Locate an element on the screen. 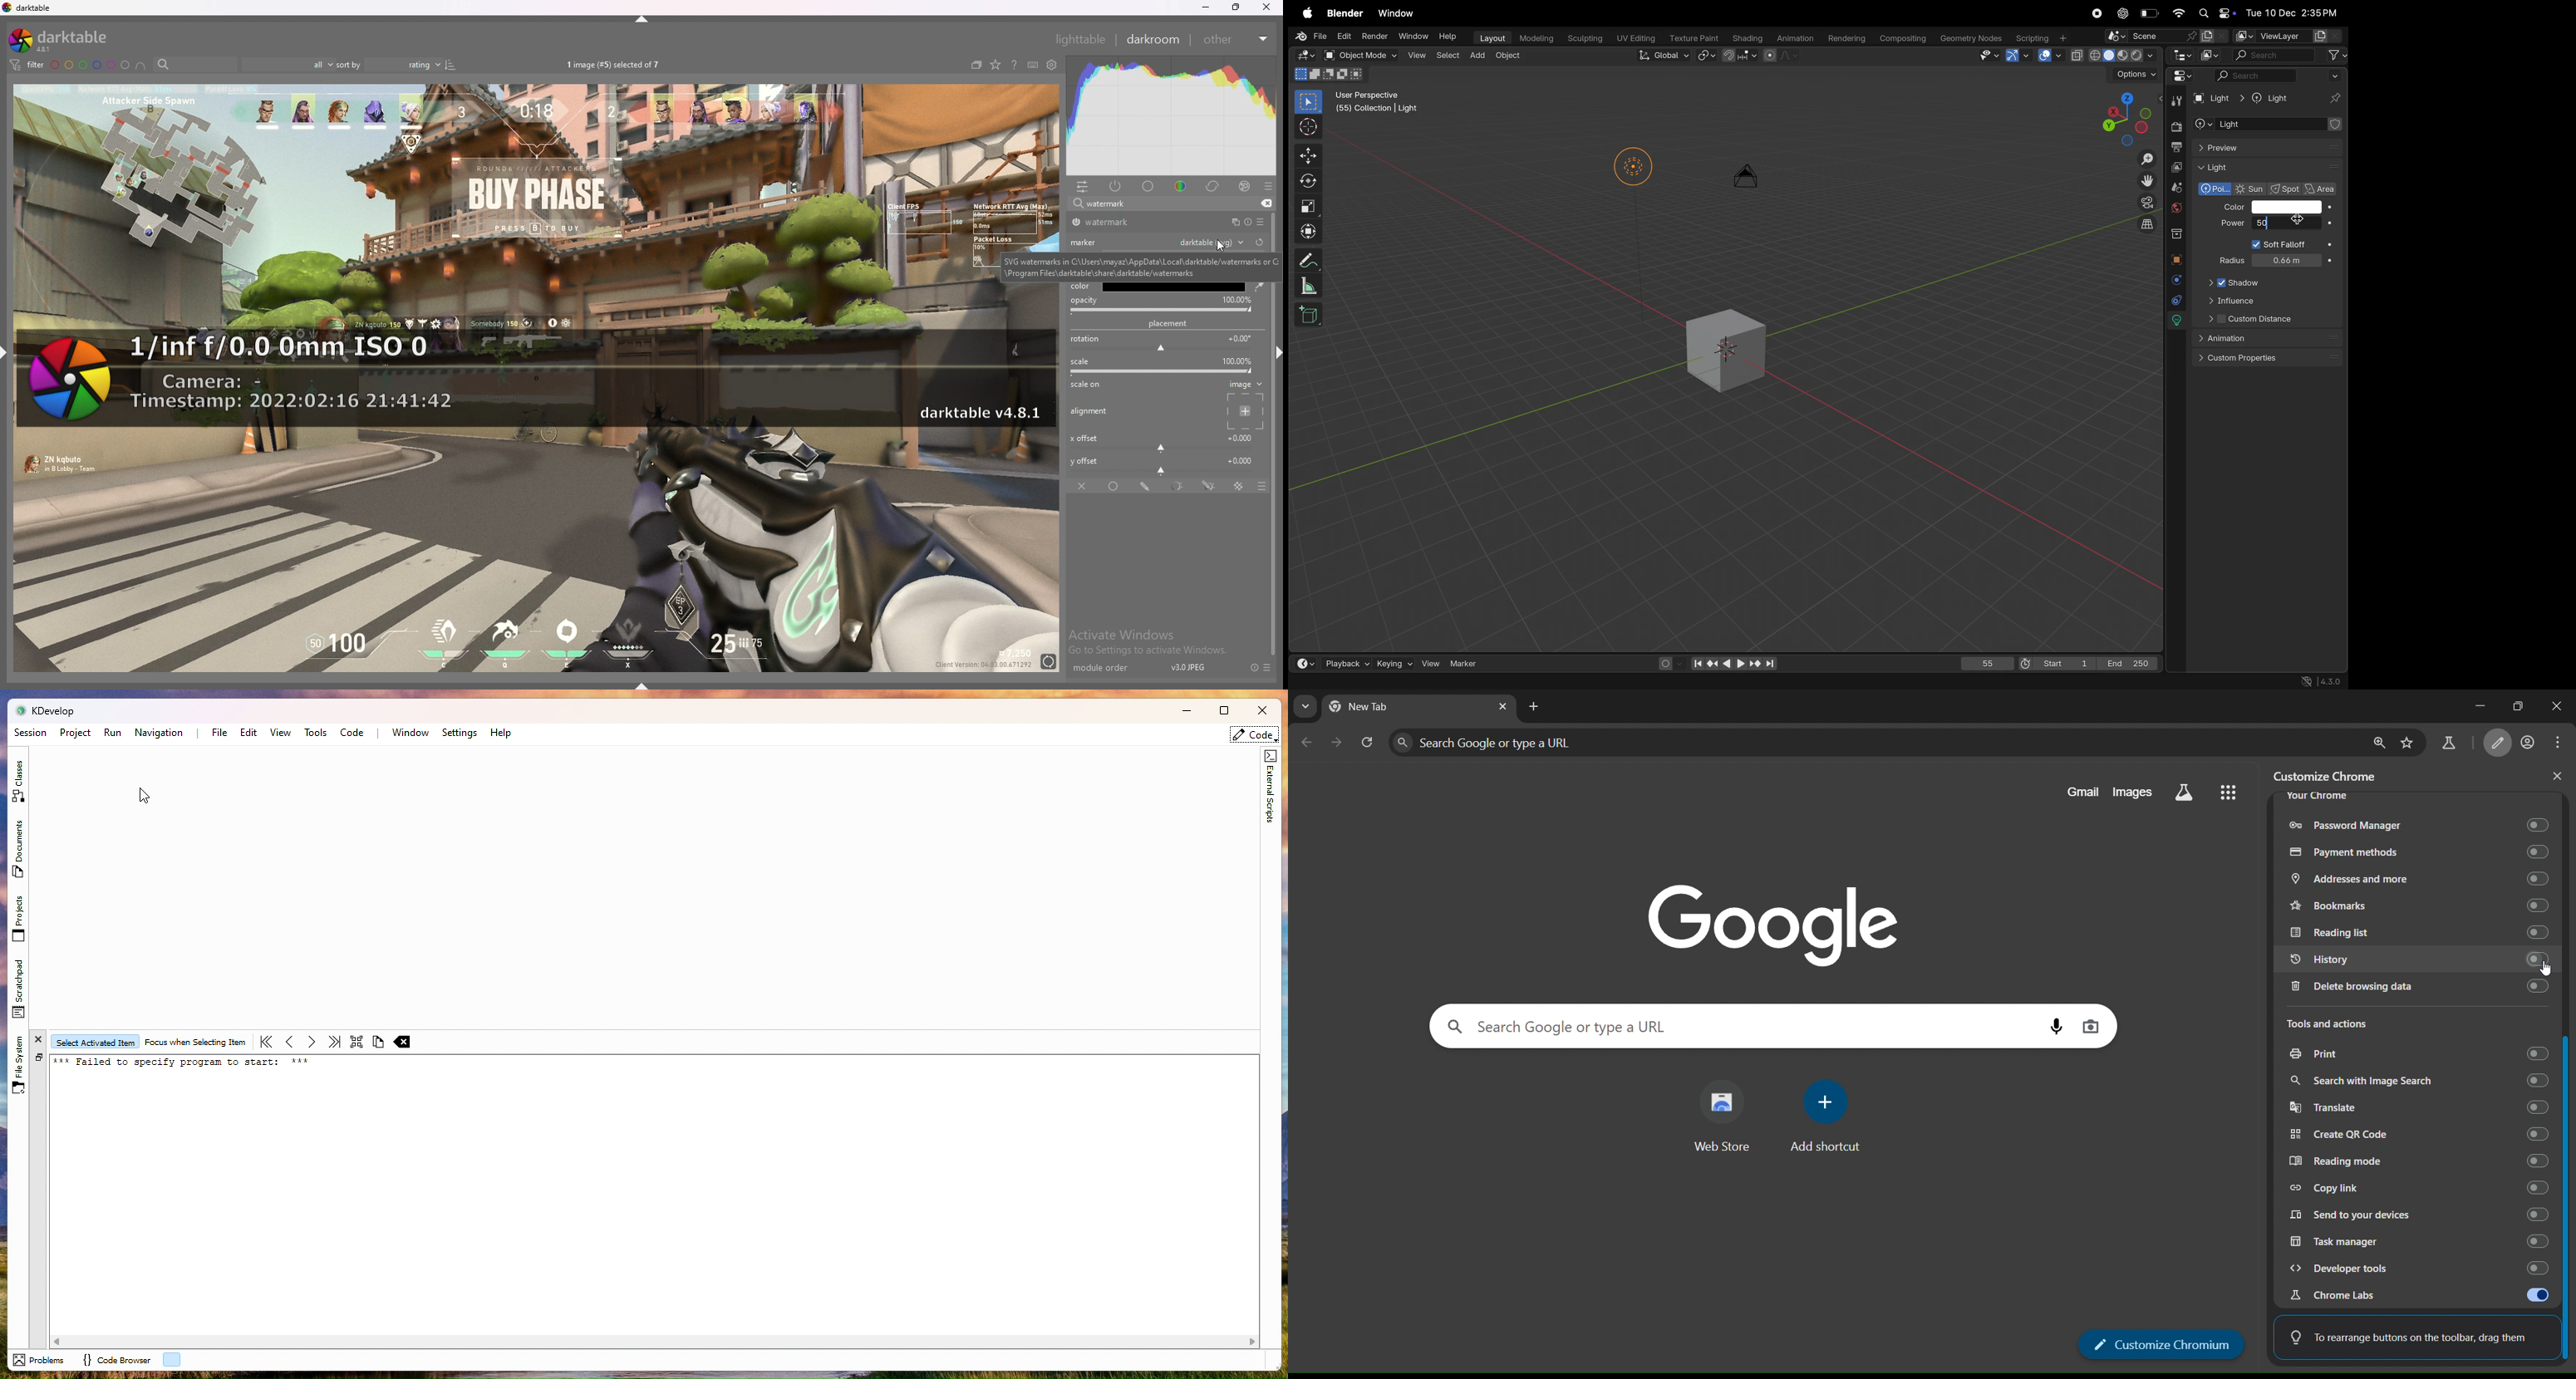 This screenshot has height=1400, width=2576. active module is located at coordinates (1116, 186).